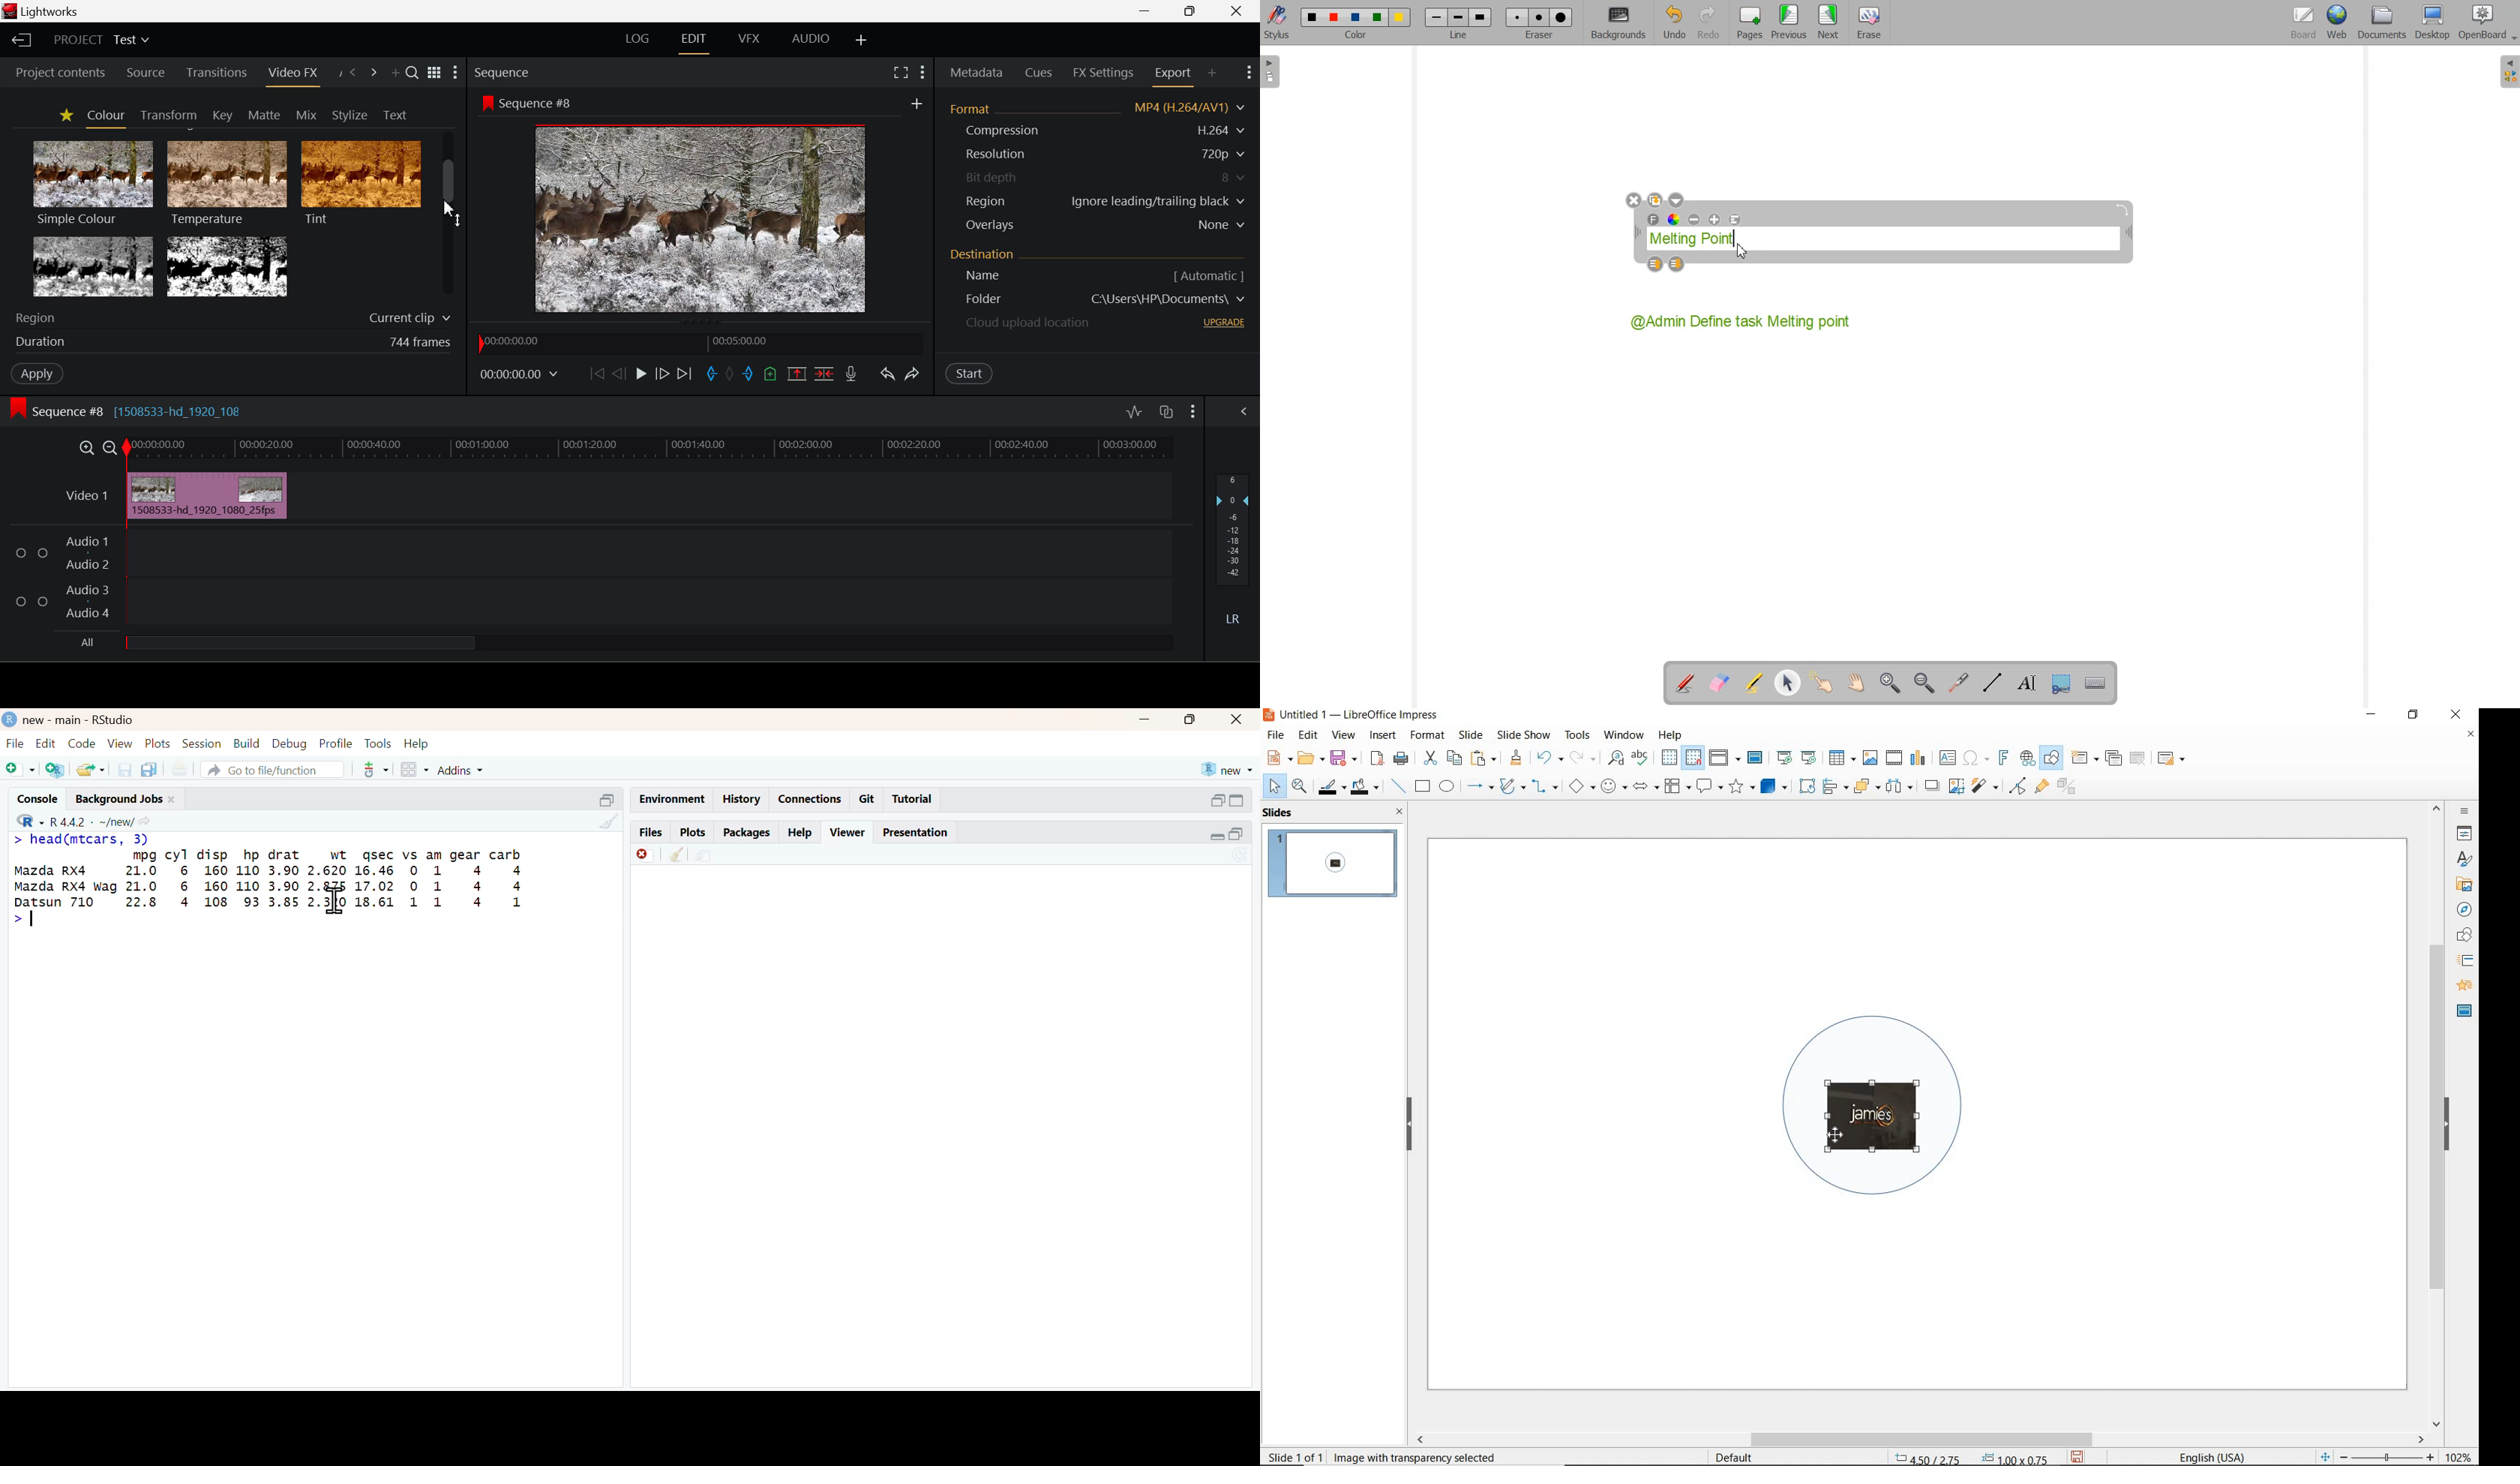  Describe the element at coordinates (1335, 865) in the screenshot. I see `slide 1` at that location.